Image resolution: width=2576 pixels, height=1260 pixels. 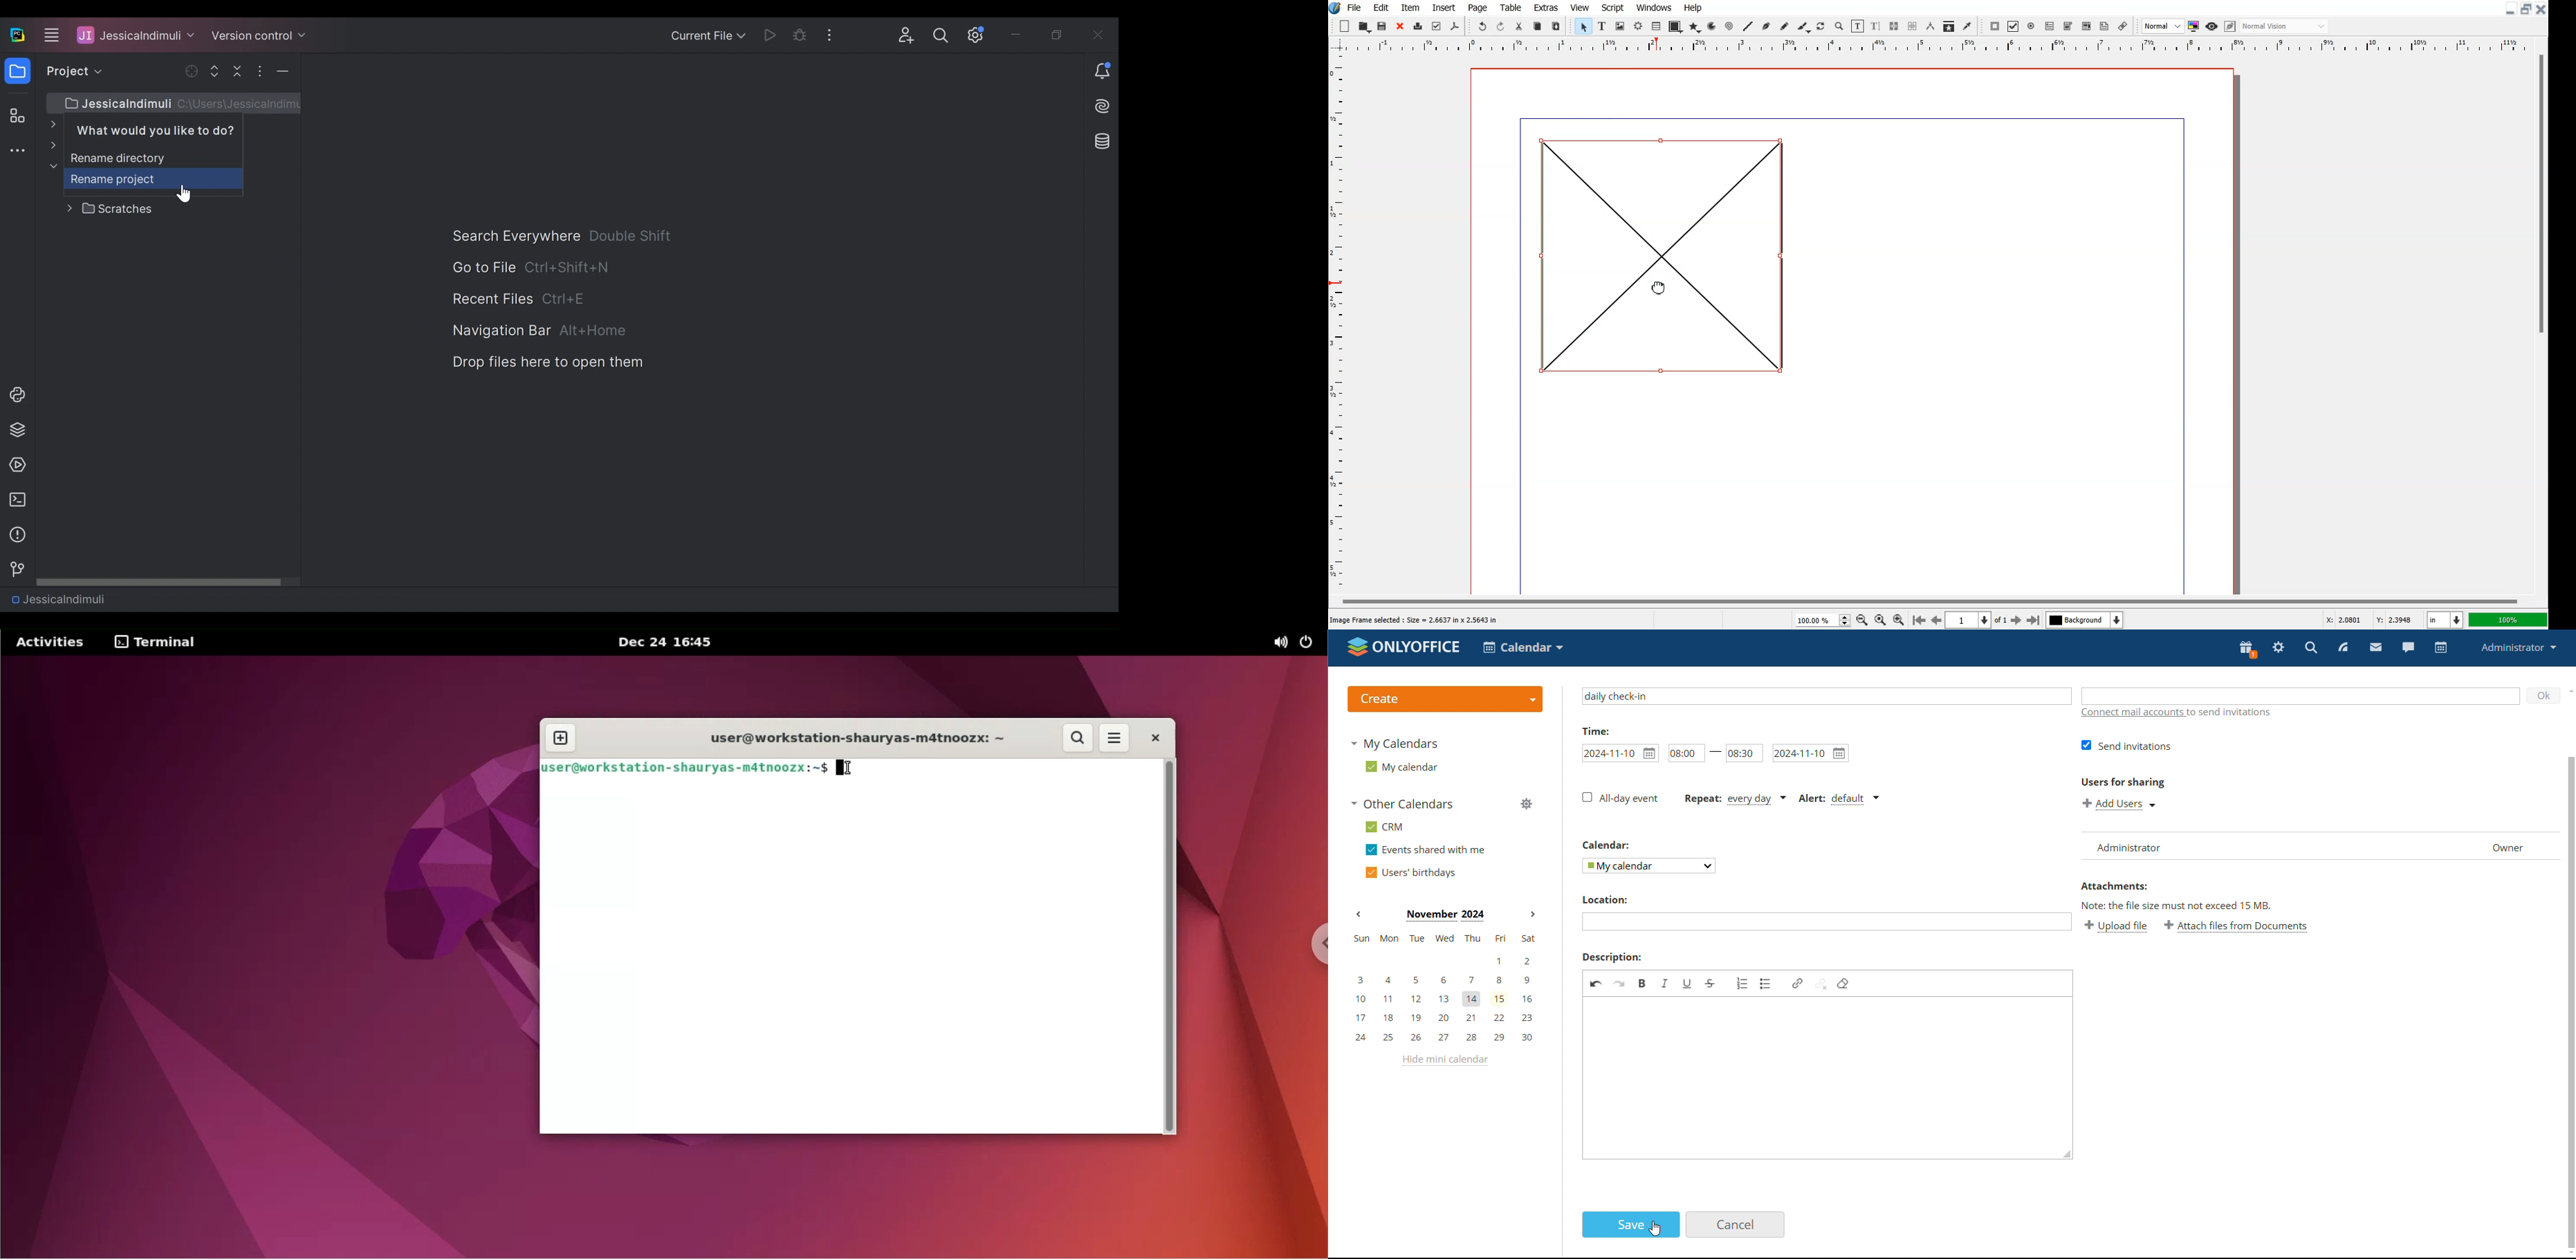 What do you see at coordinates (1919, 619) in the screenshot?
I see `Go to First page` at bounding box center [1919, 619].